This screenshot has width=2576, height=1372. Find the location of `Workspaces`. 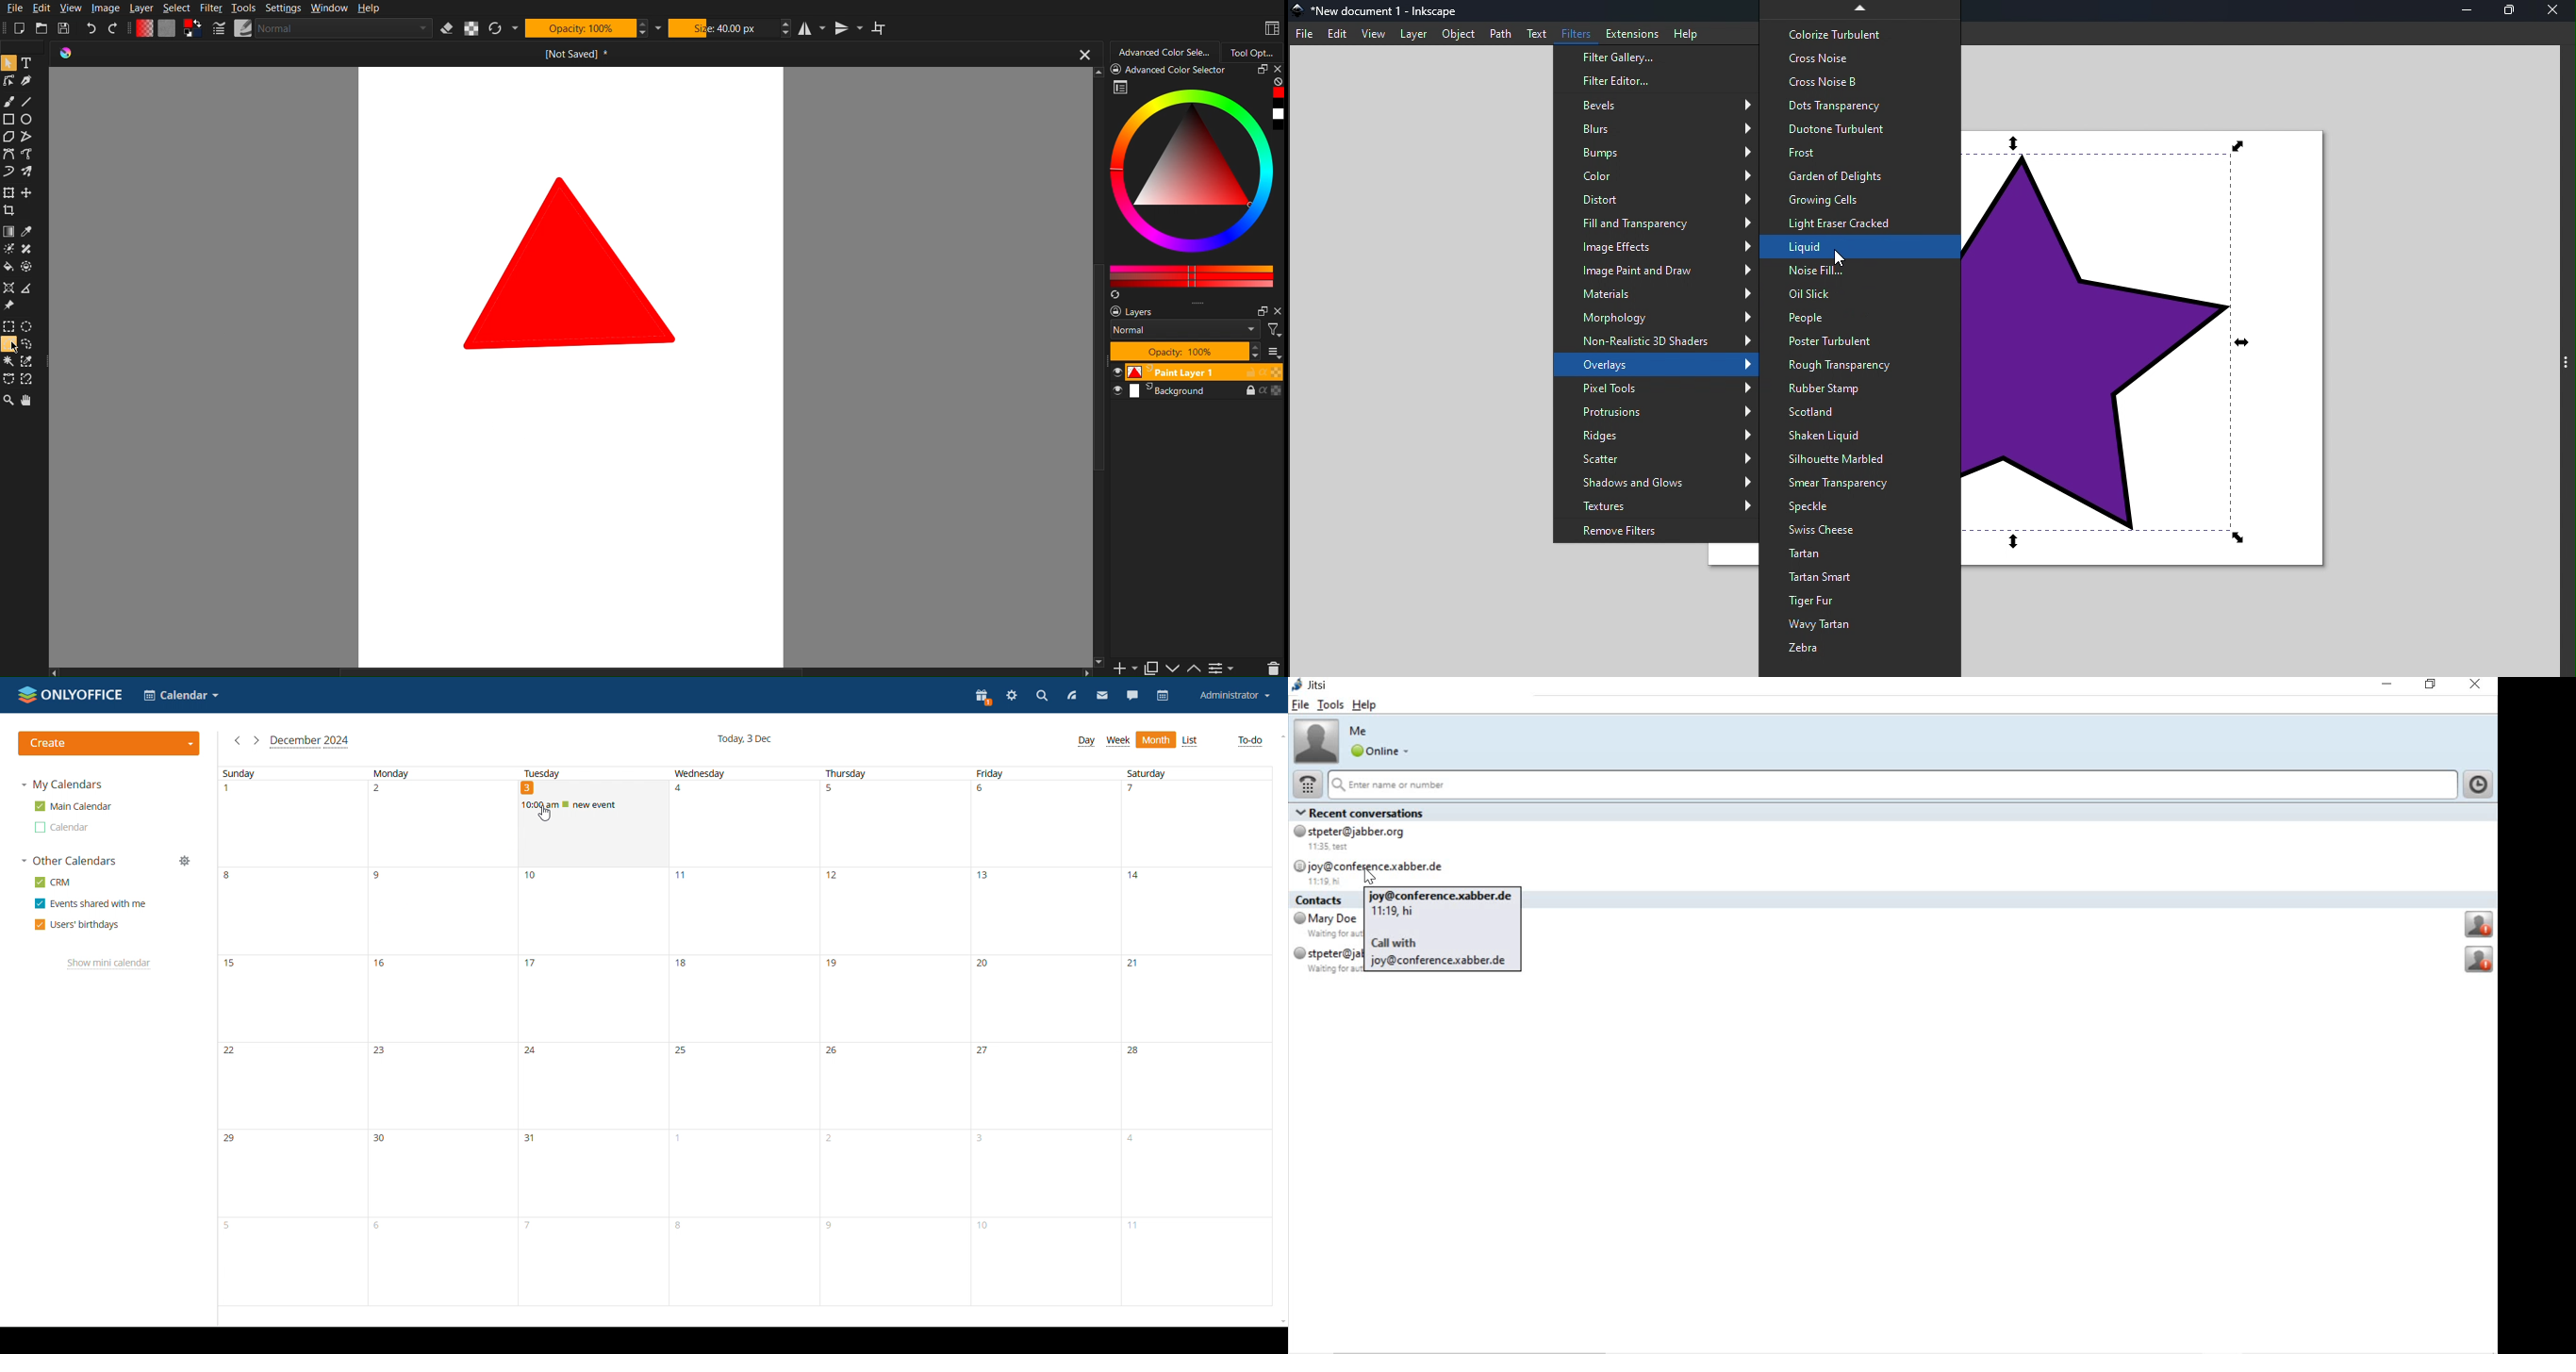

Workspaces is located at coordinates (1270, 27).